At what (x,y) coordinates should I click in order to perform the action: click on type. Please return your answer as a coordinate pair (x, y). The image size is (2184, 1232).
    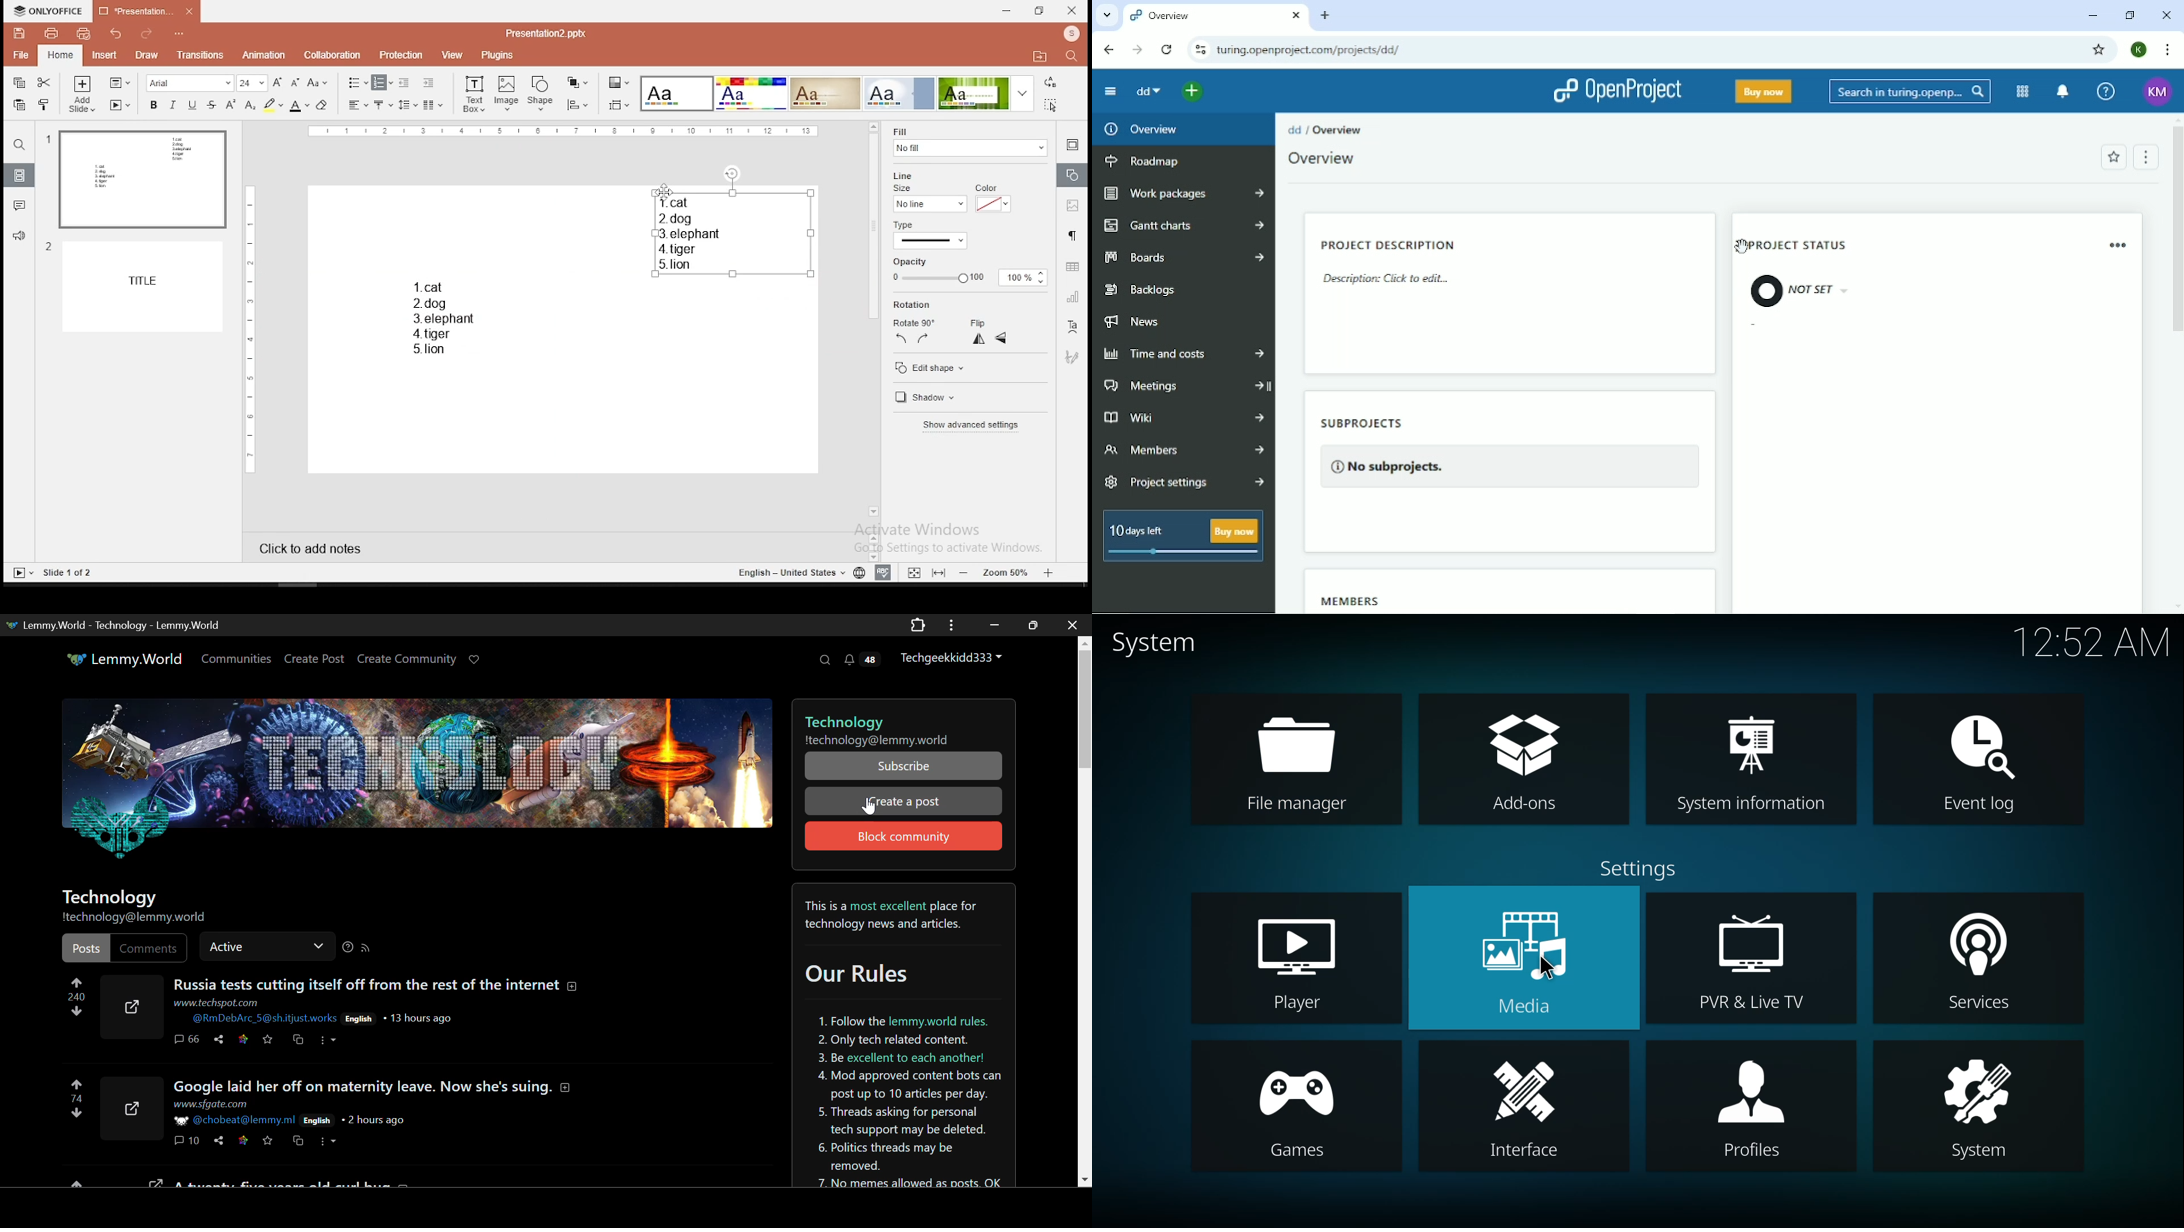
    Looking at the image, I should click on (908, 224).